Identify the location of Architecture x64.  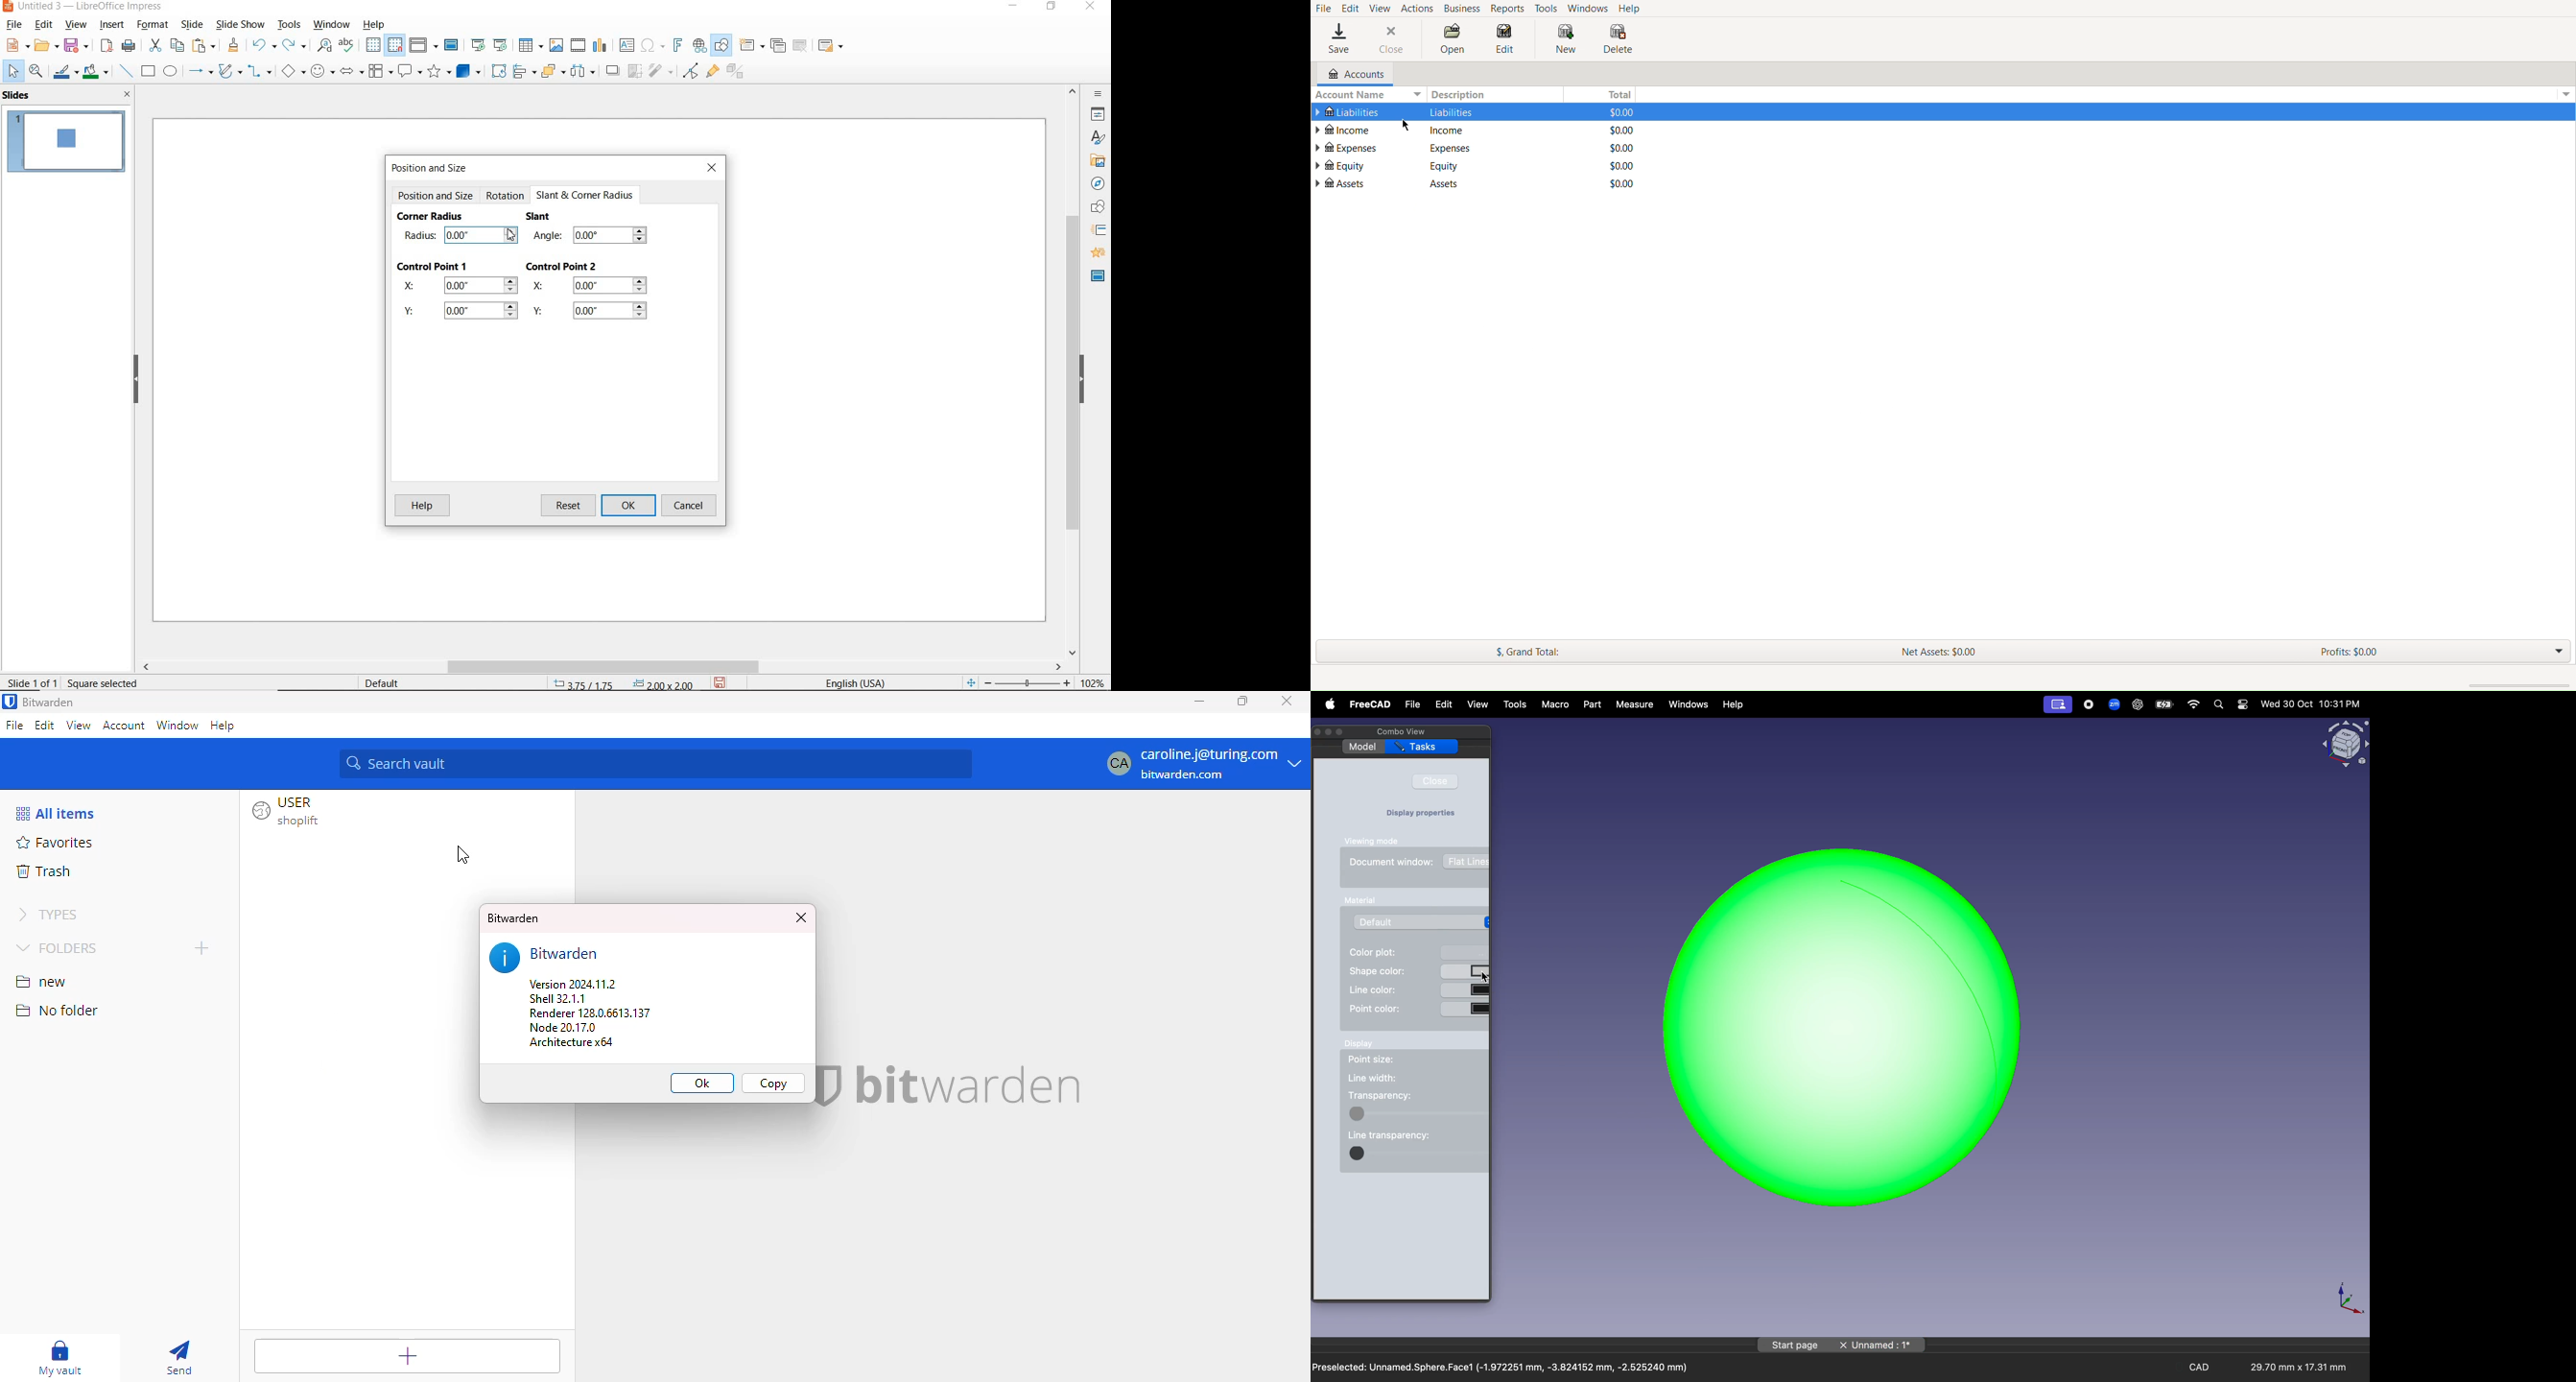
(570, 1044).